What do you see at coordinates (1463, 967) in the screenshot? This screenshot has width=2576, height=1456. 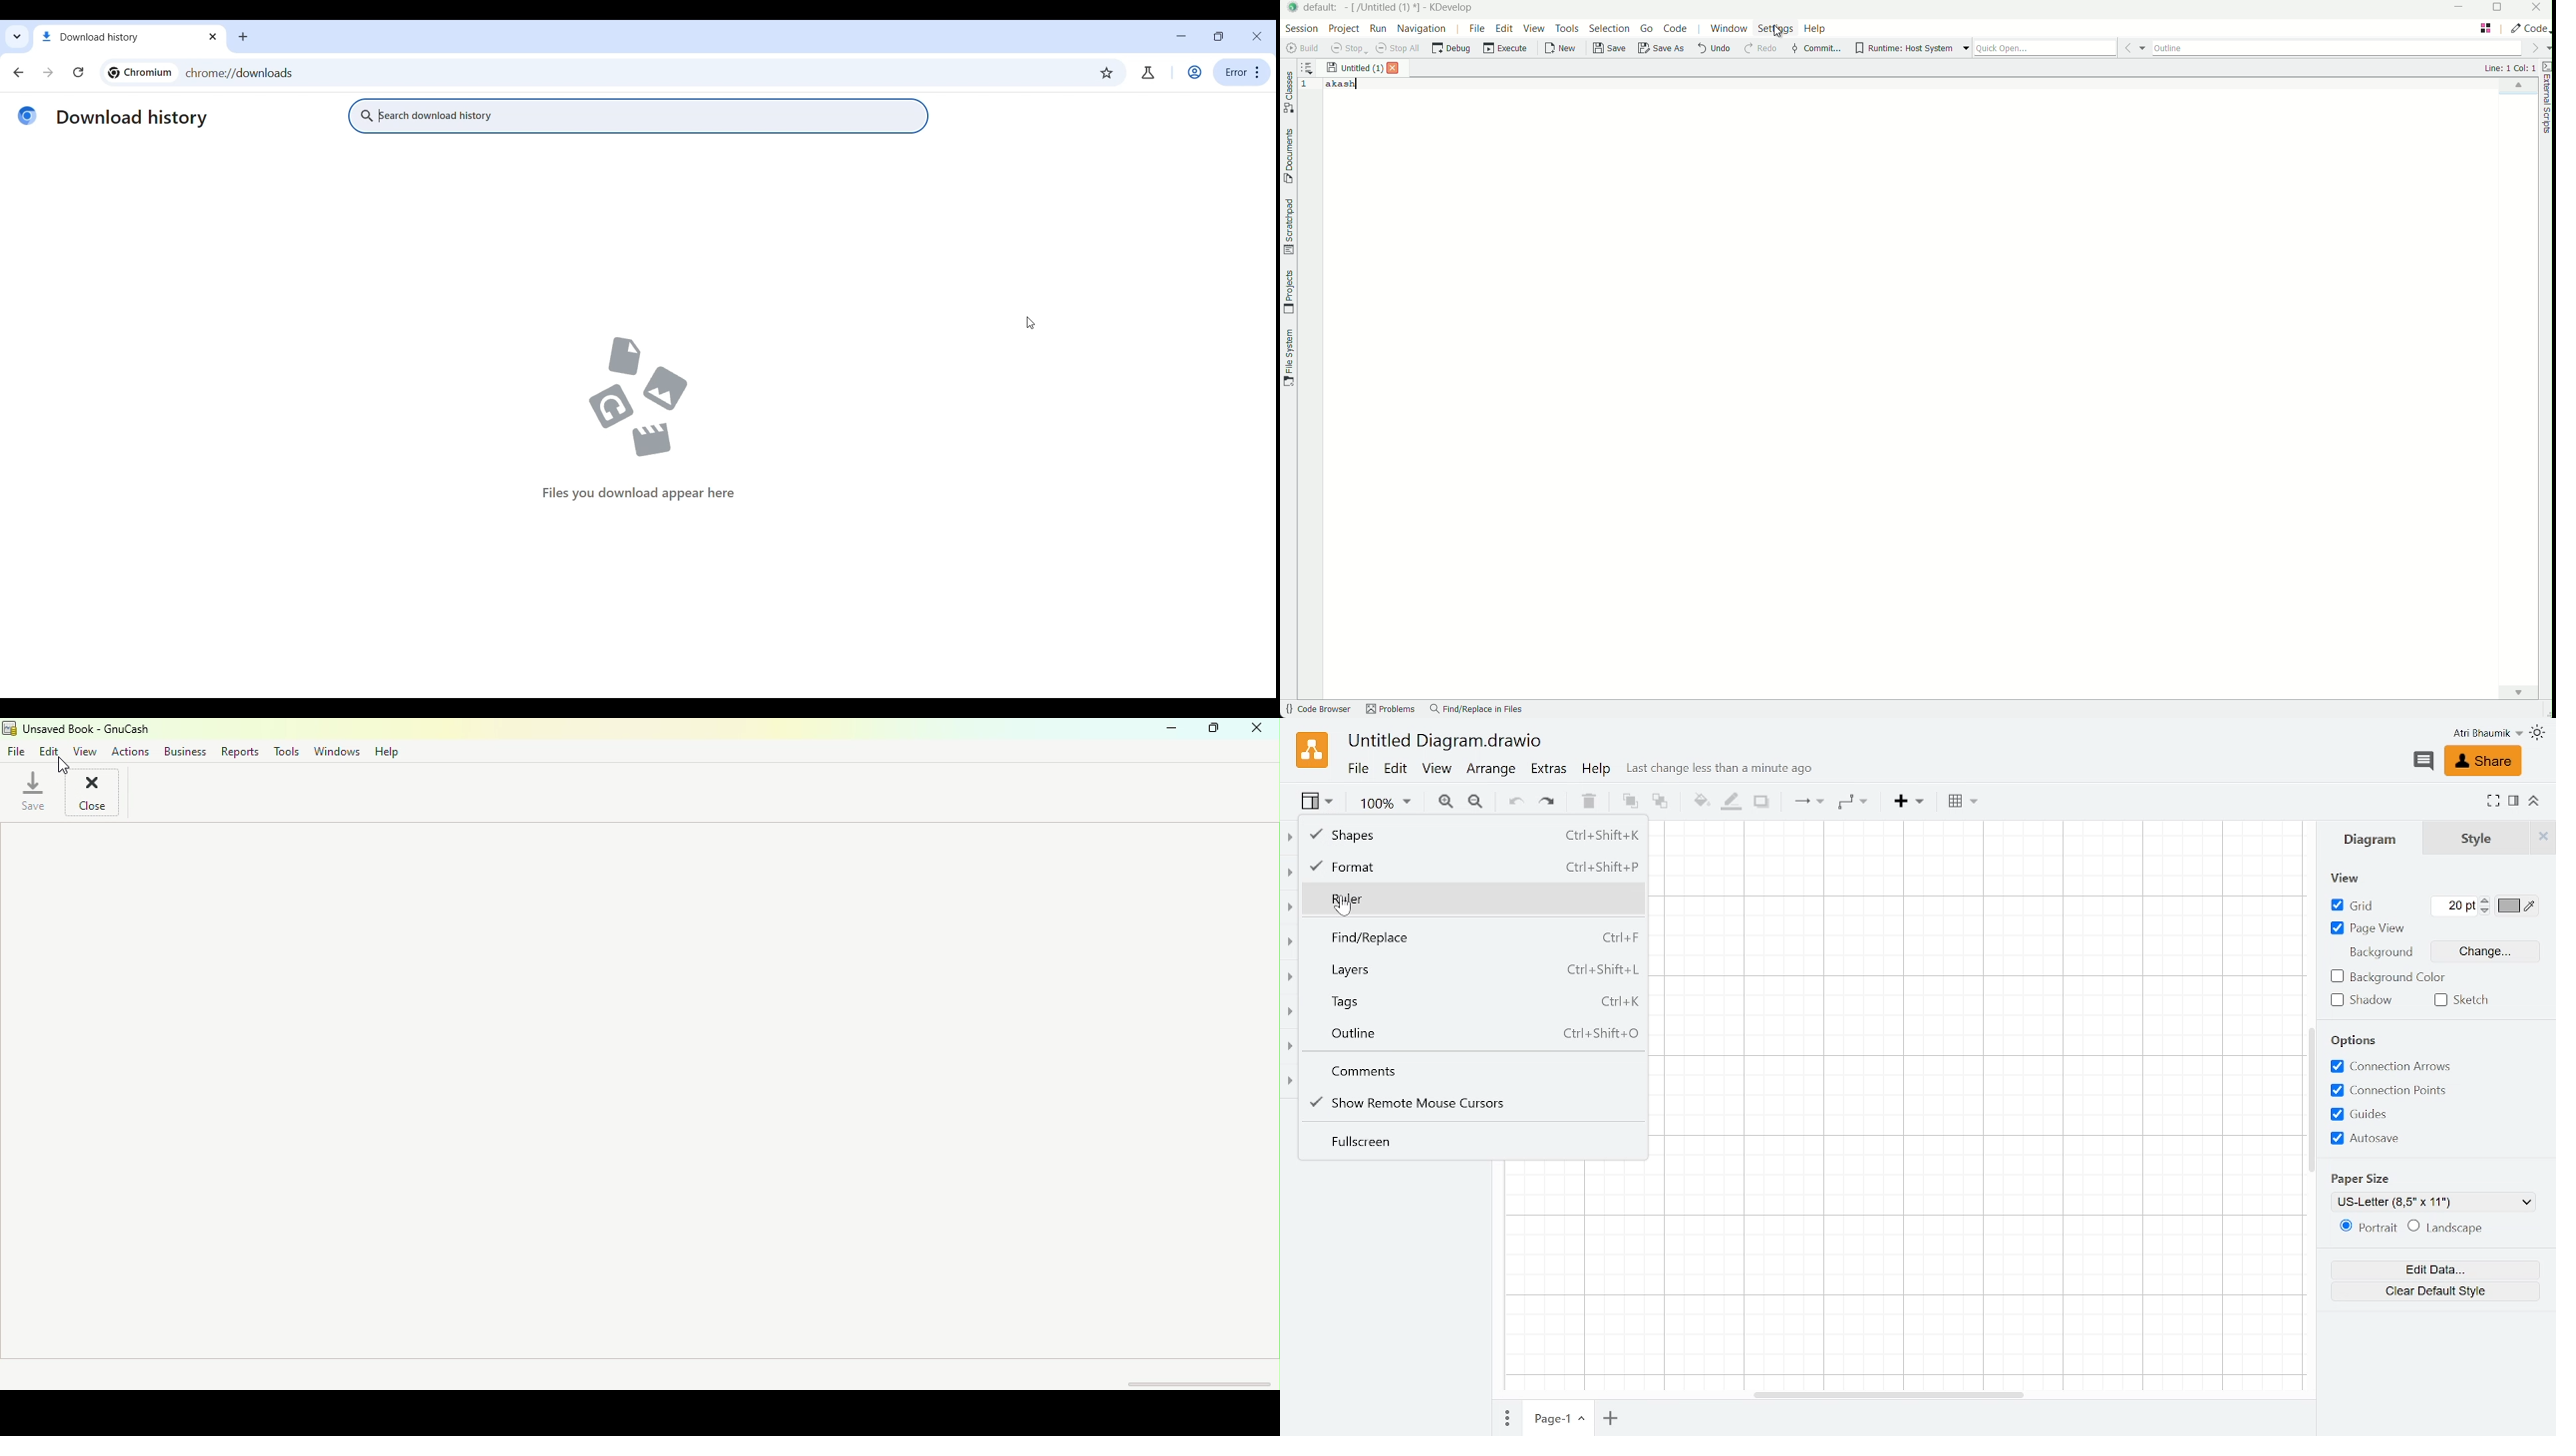 I see `Layers` at bounding box center [1463, 967].